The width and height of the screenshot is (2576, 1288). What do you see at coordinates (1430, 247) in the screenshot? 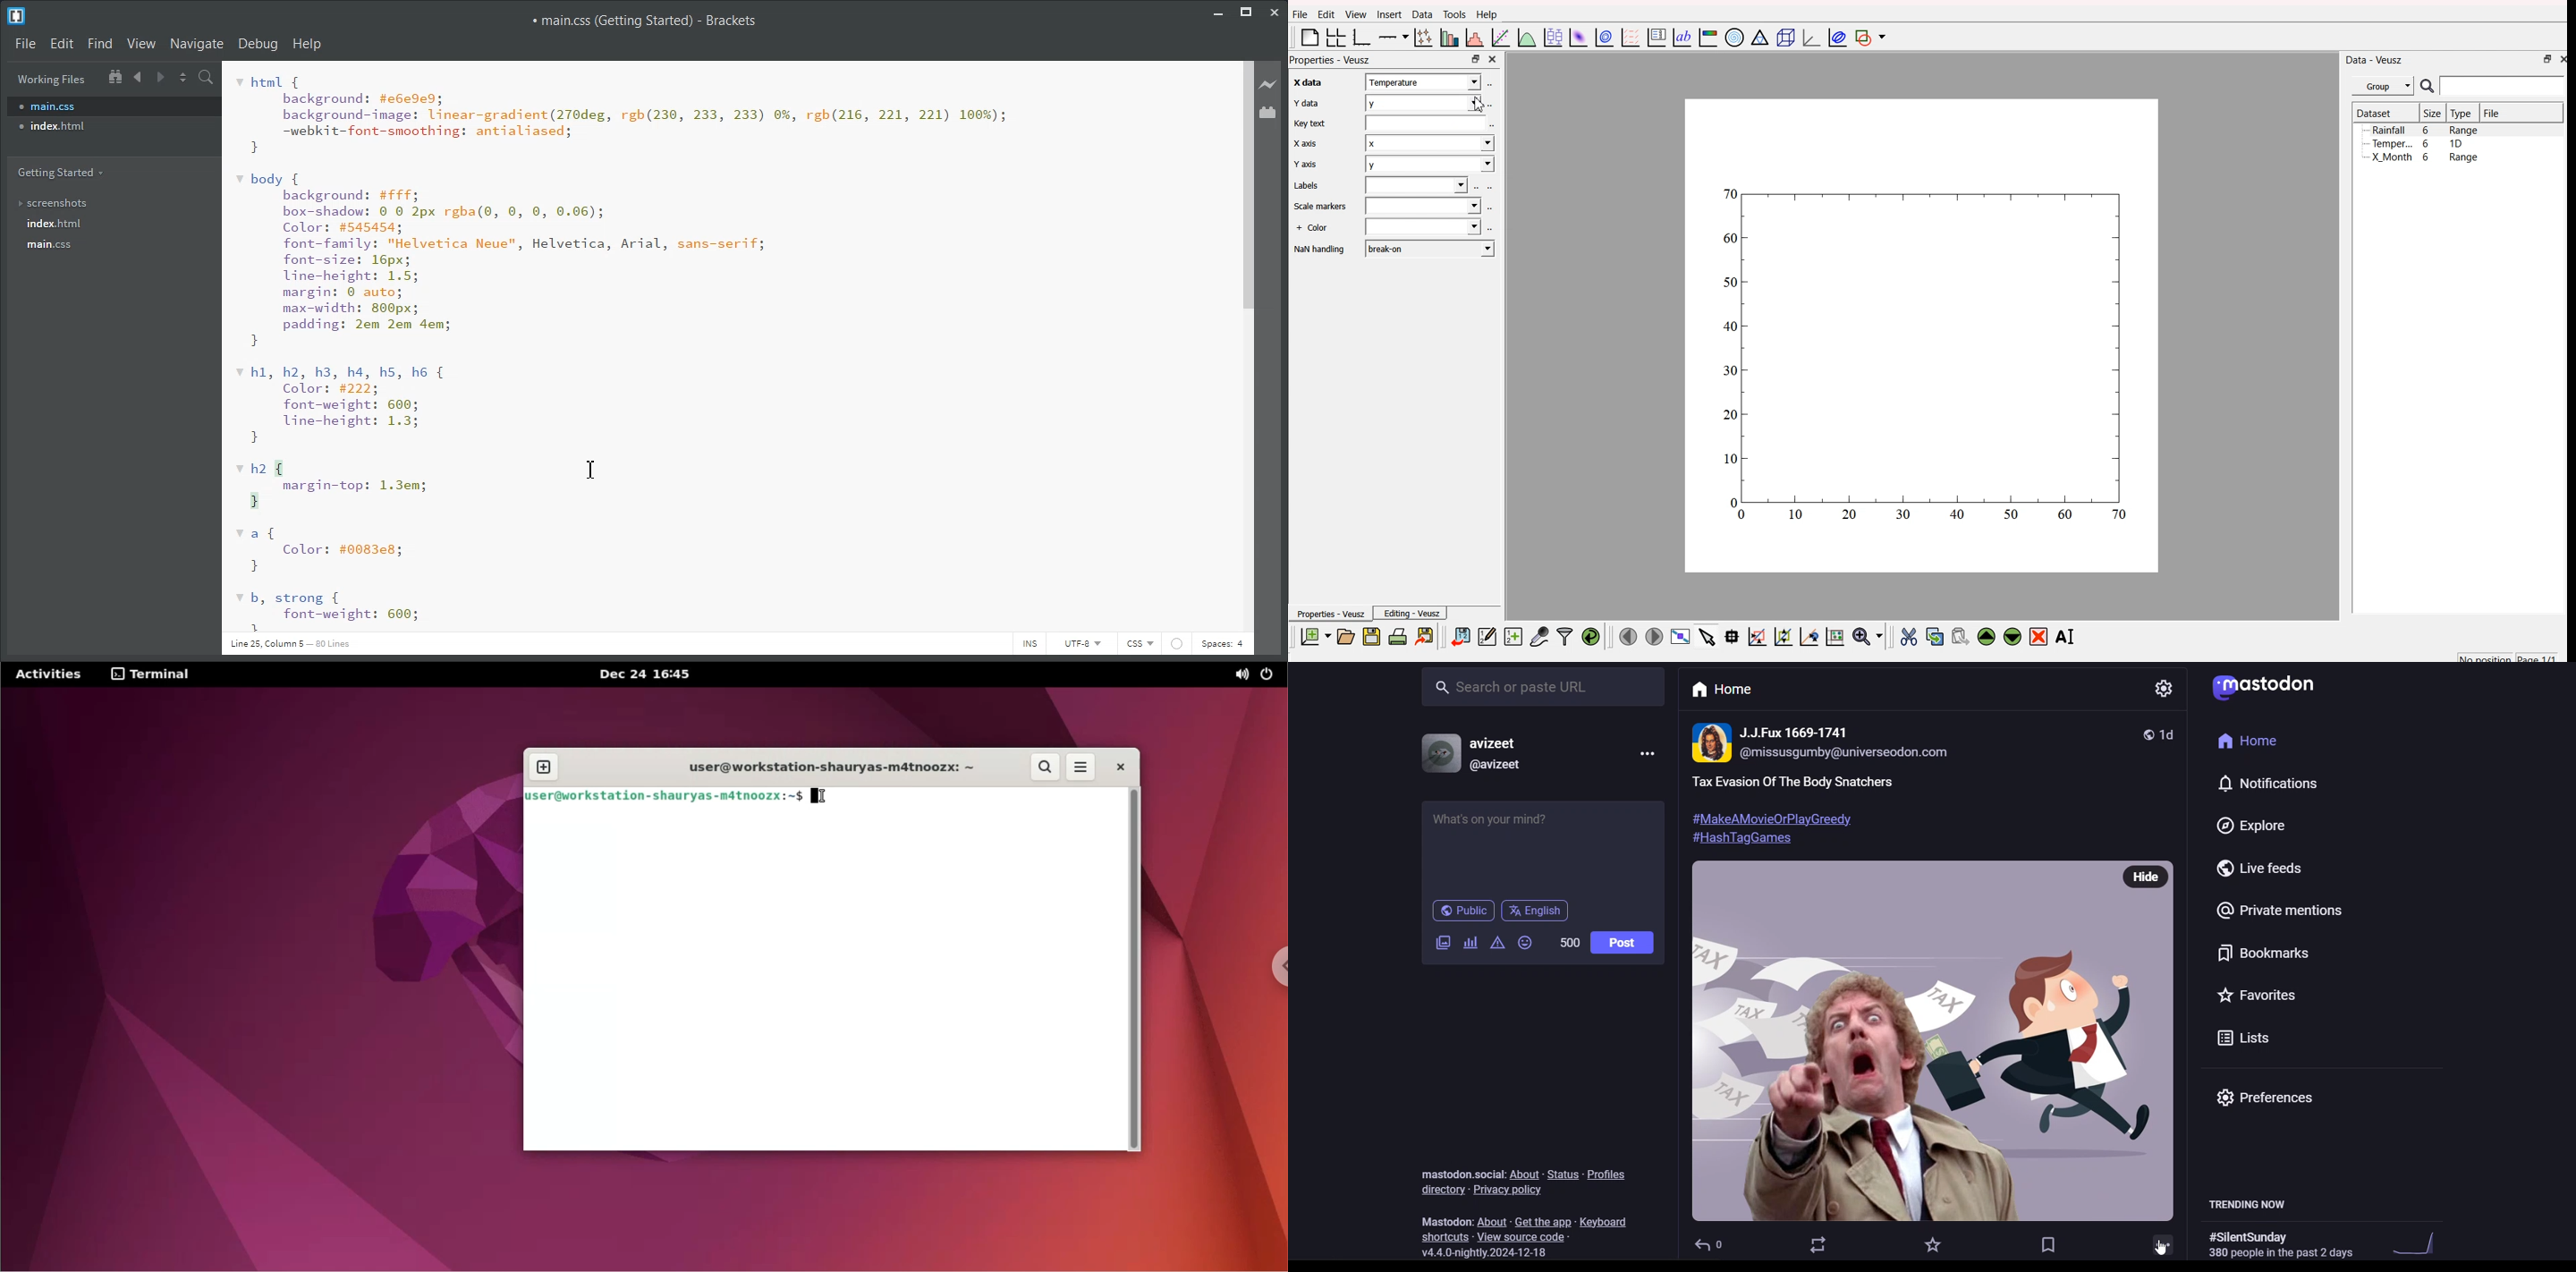
I see `break-on` at bounding box center [1430, 247].